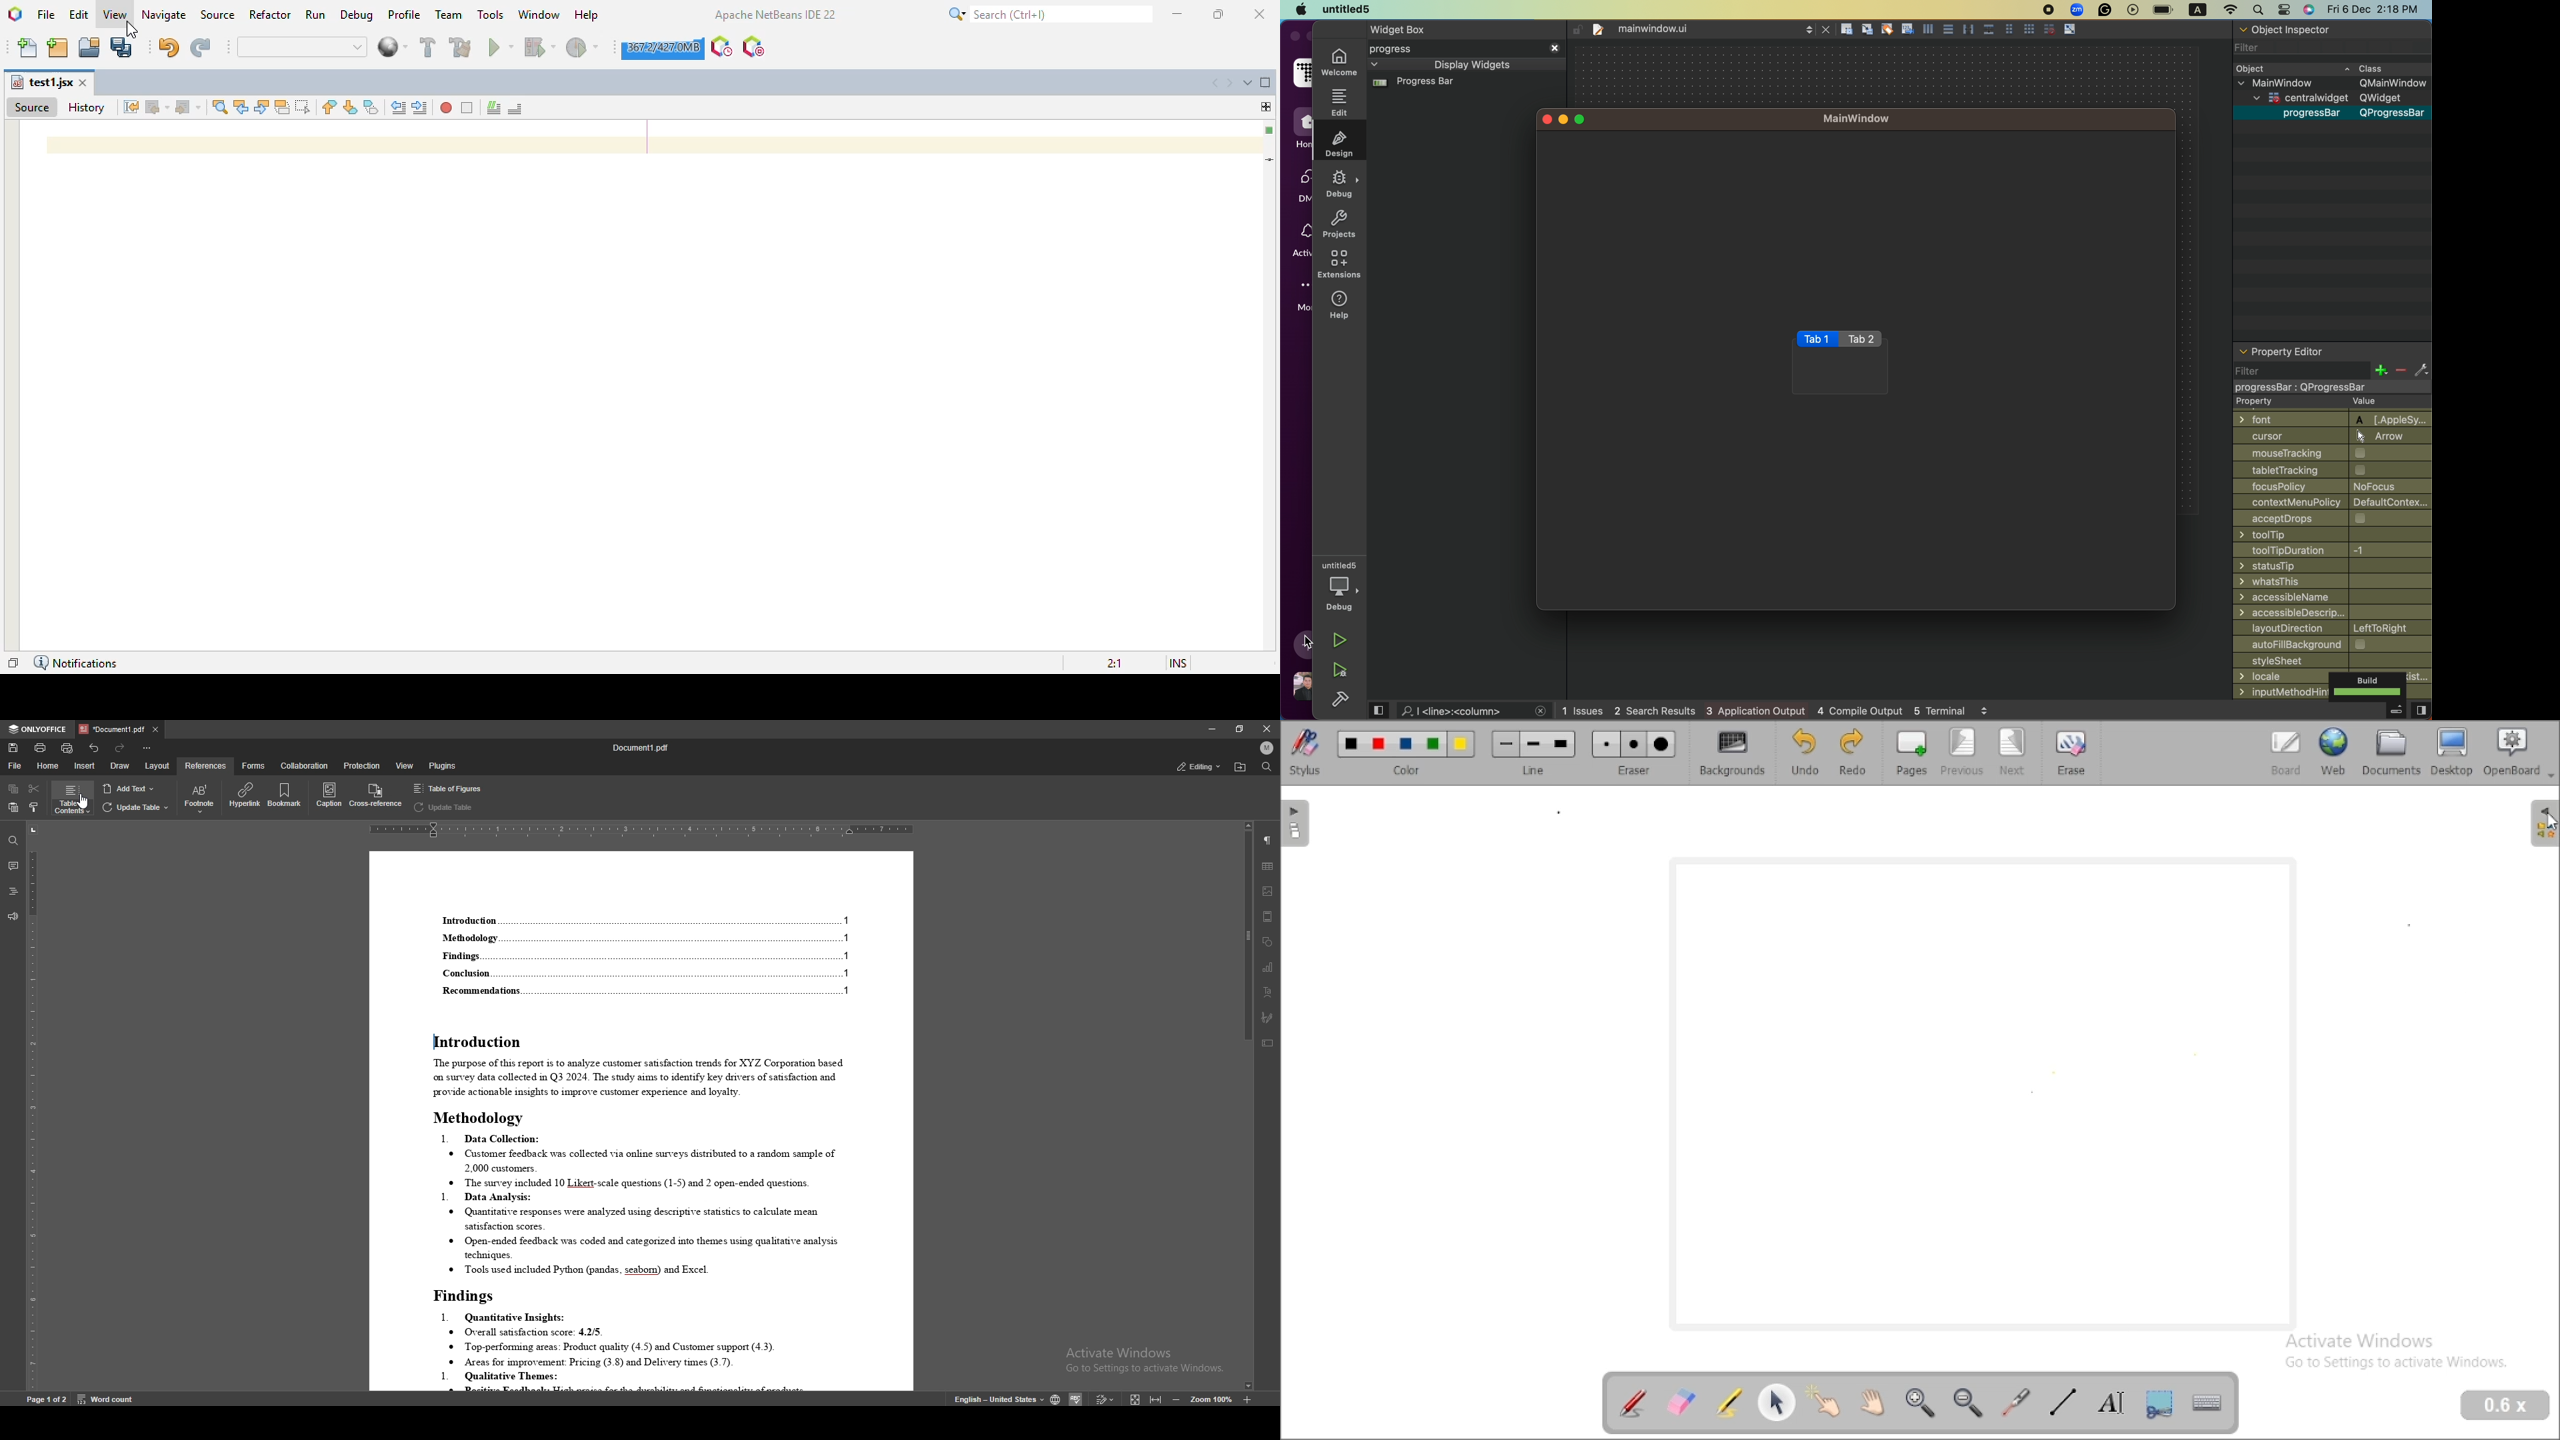  I want to click on onlyoffice, so click(38, 729).